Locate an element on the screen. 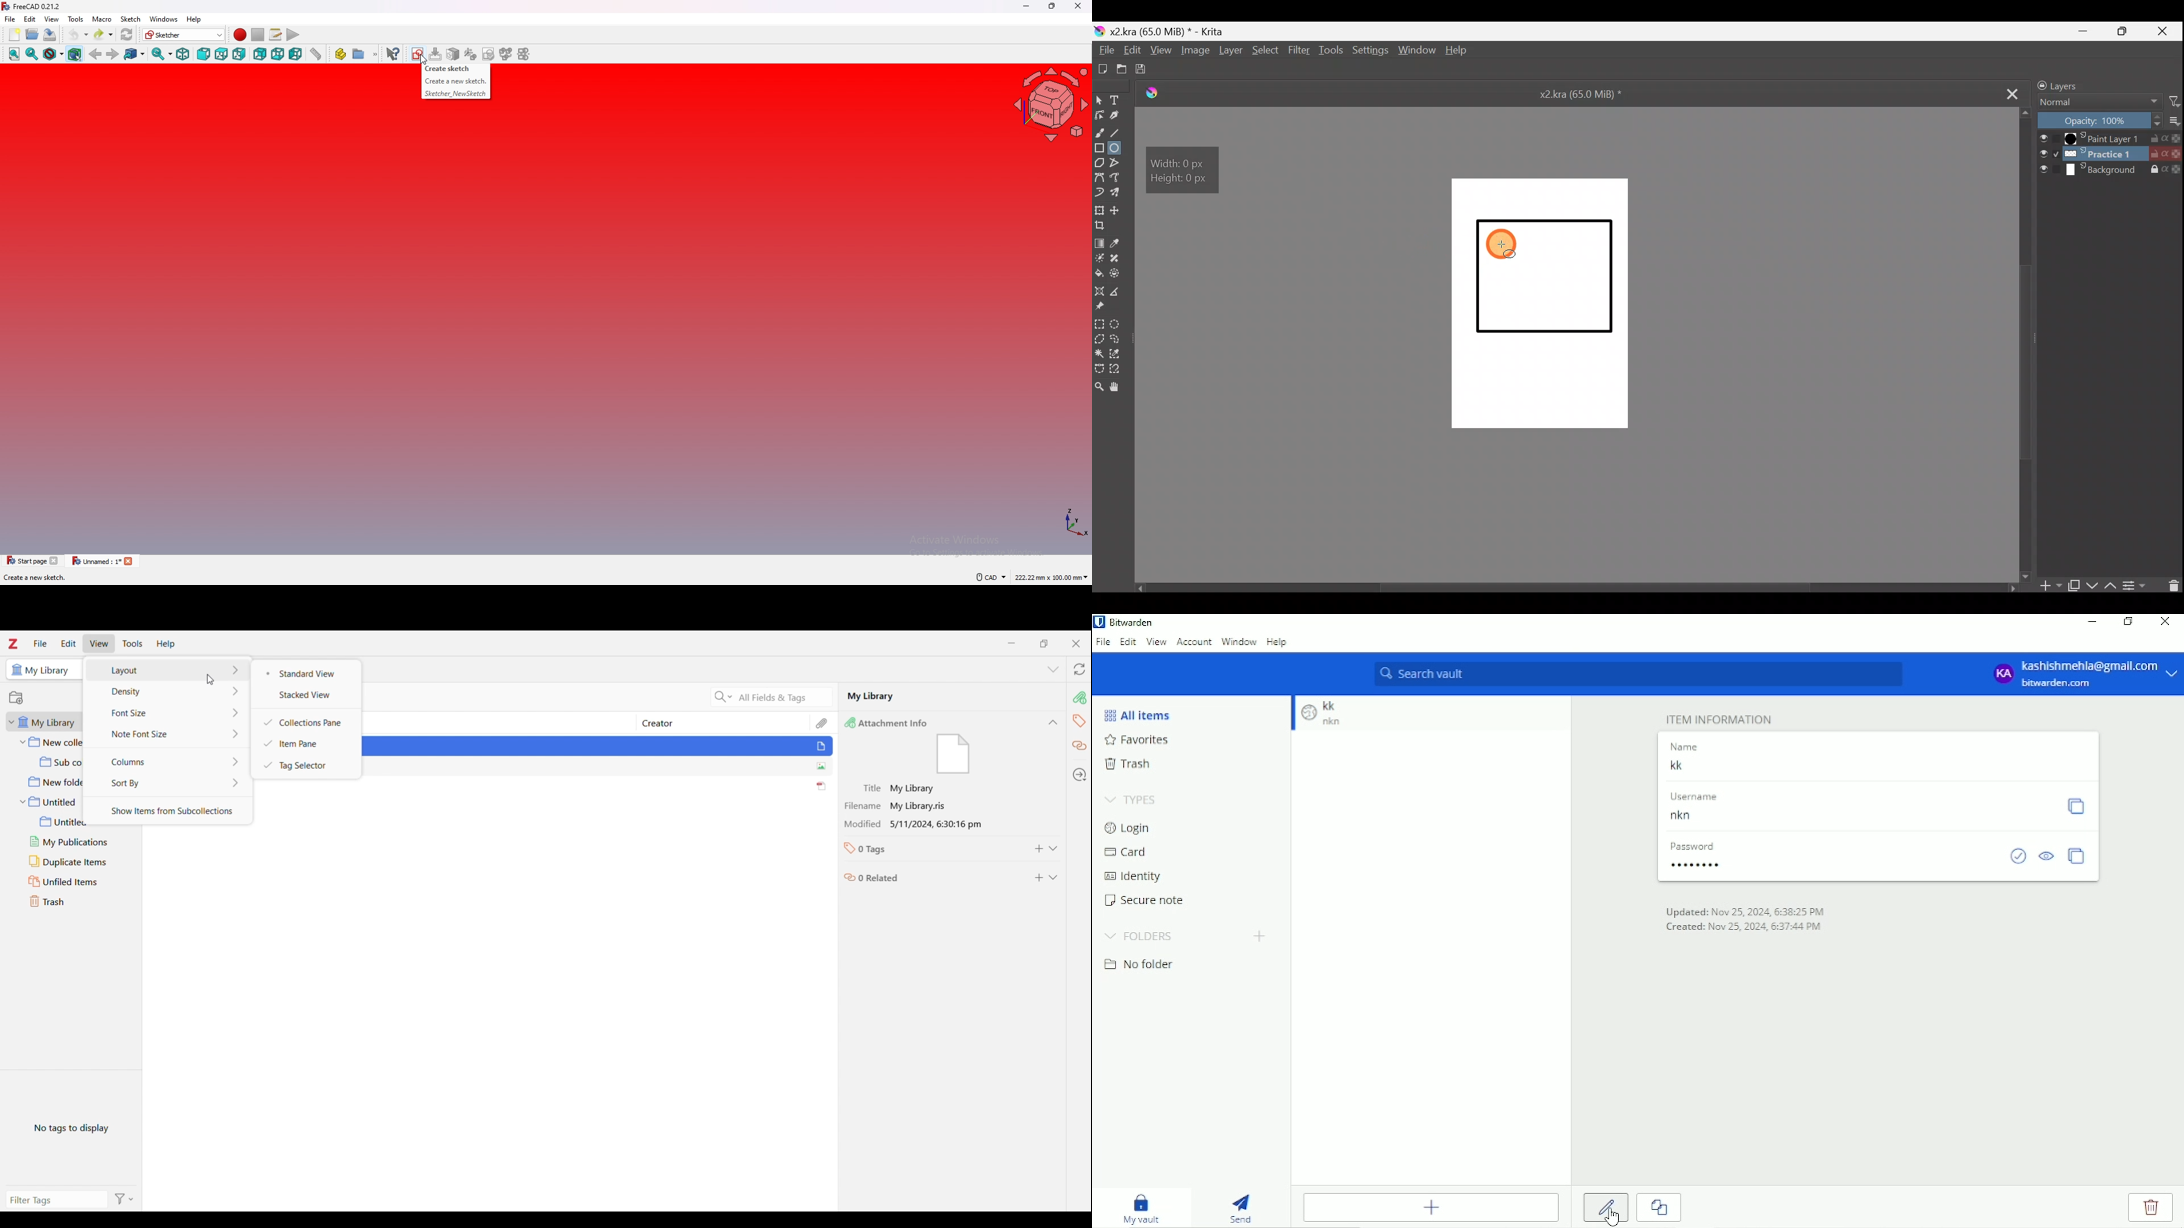  entry Name is located at coordinates (1688, 767).